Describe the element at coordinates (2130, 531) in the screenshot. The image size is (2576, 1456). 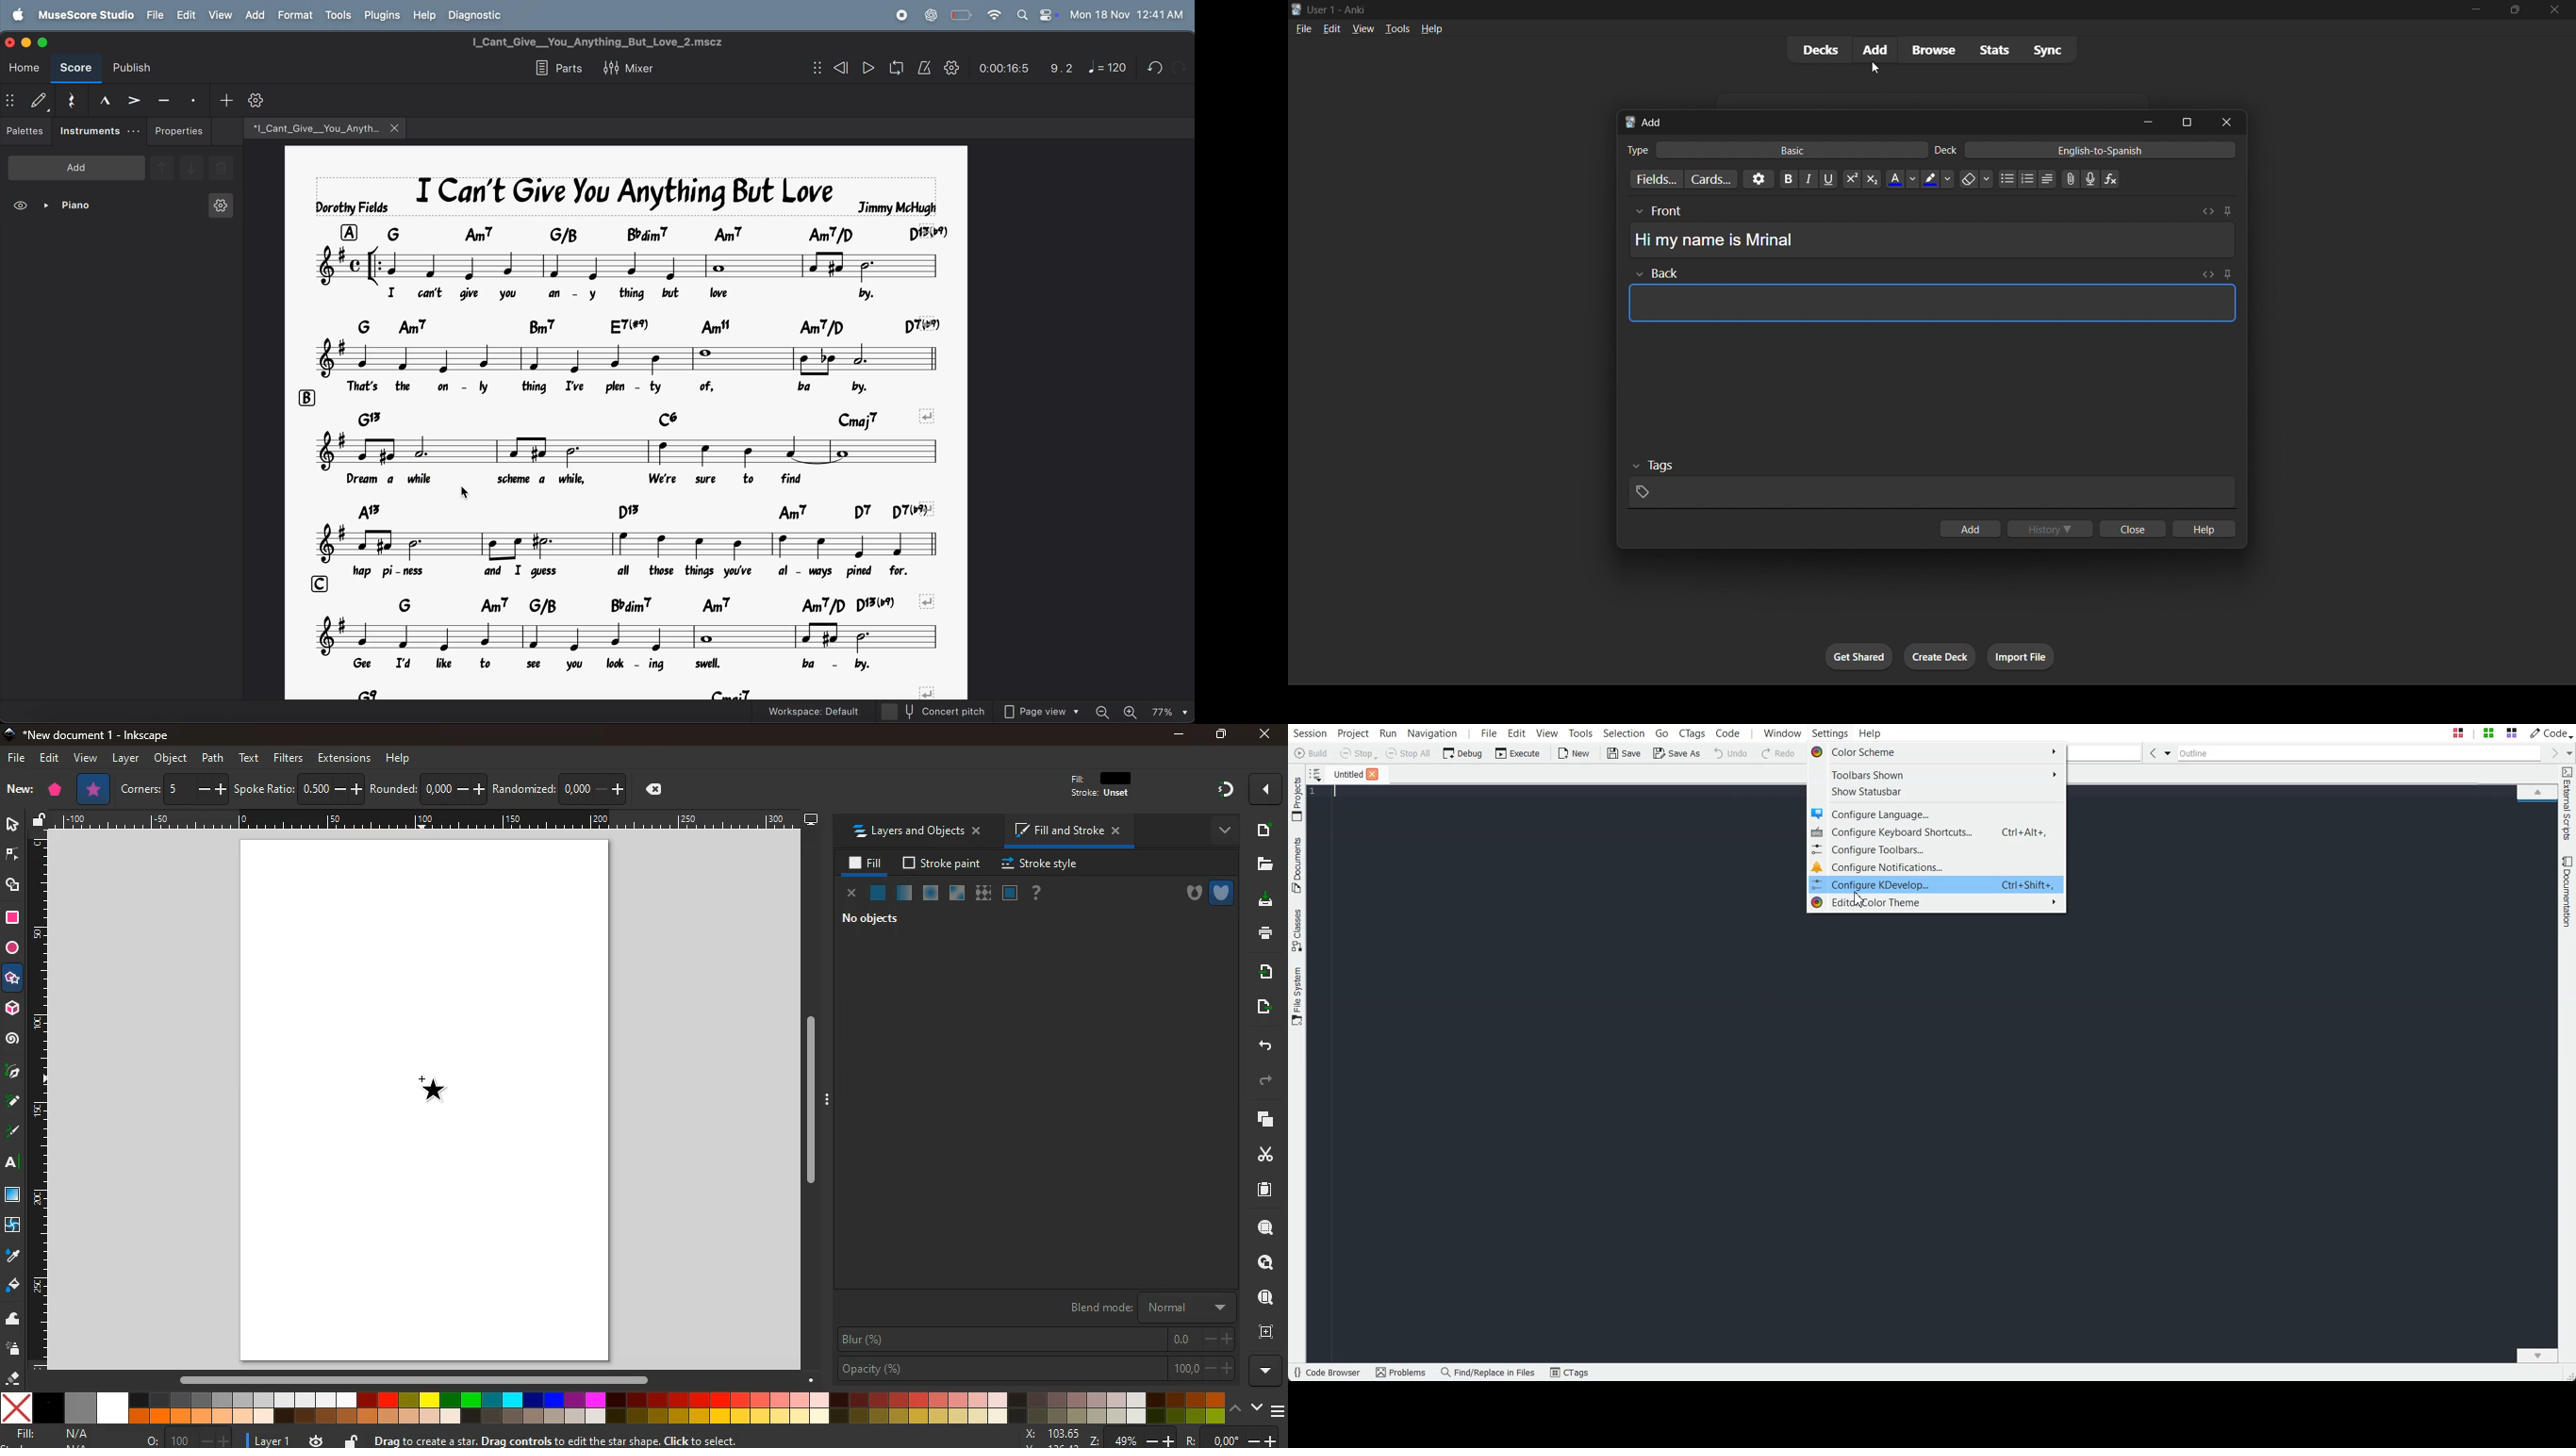
I see `close` at that location.